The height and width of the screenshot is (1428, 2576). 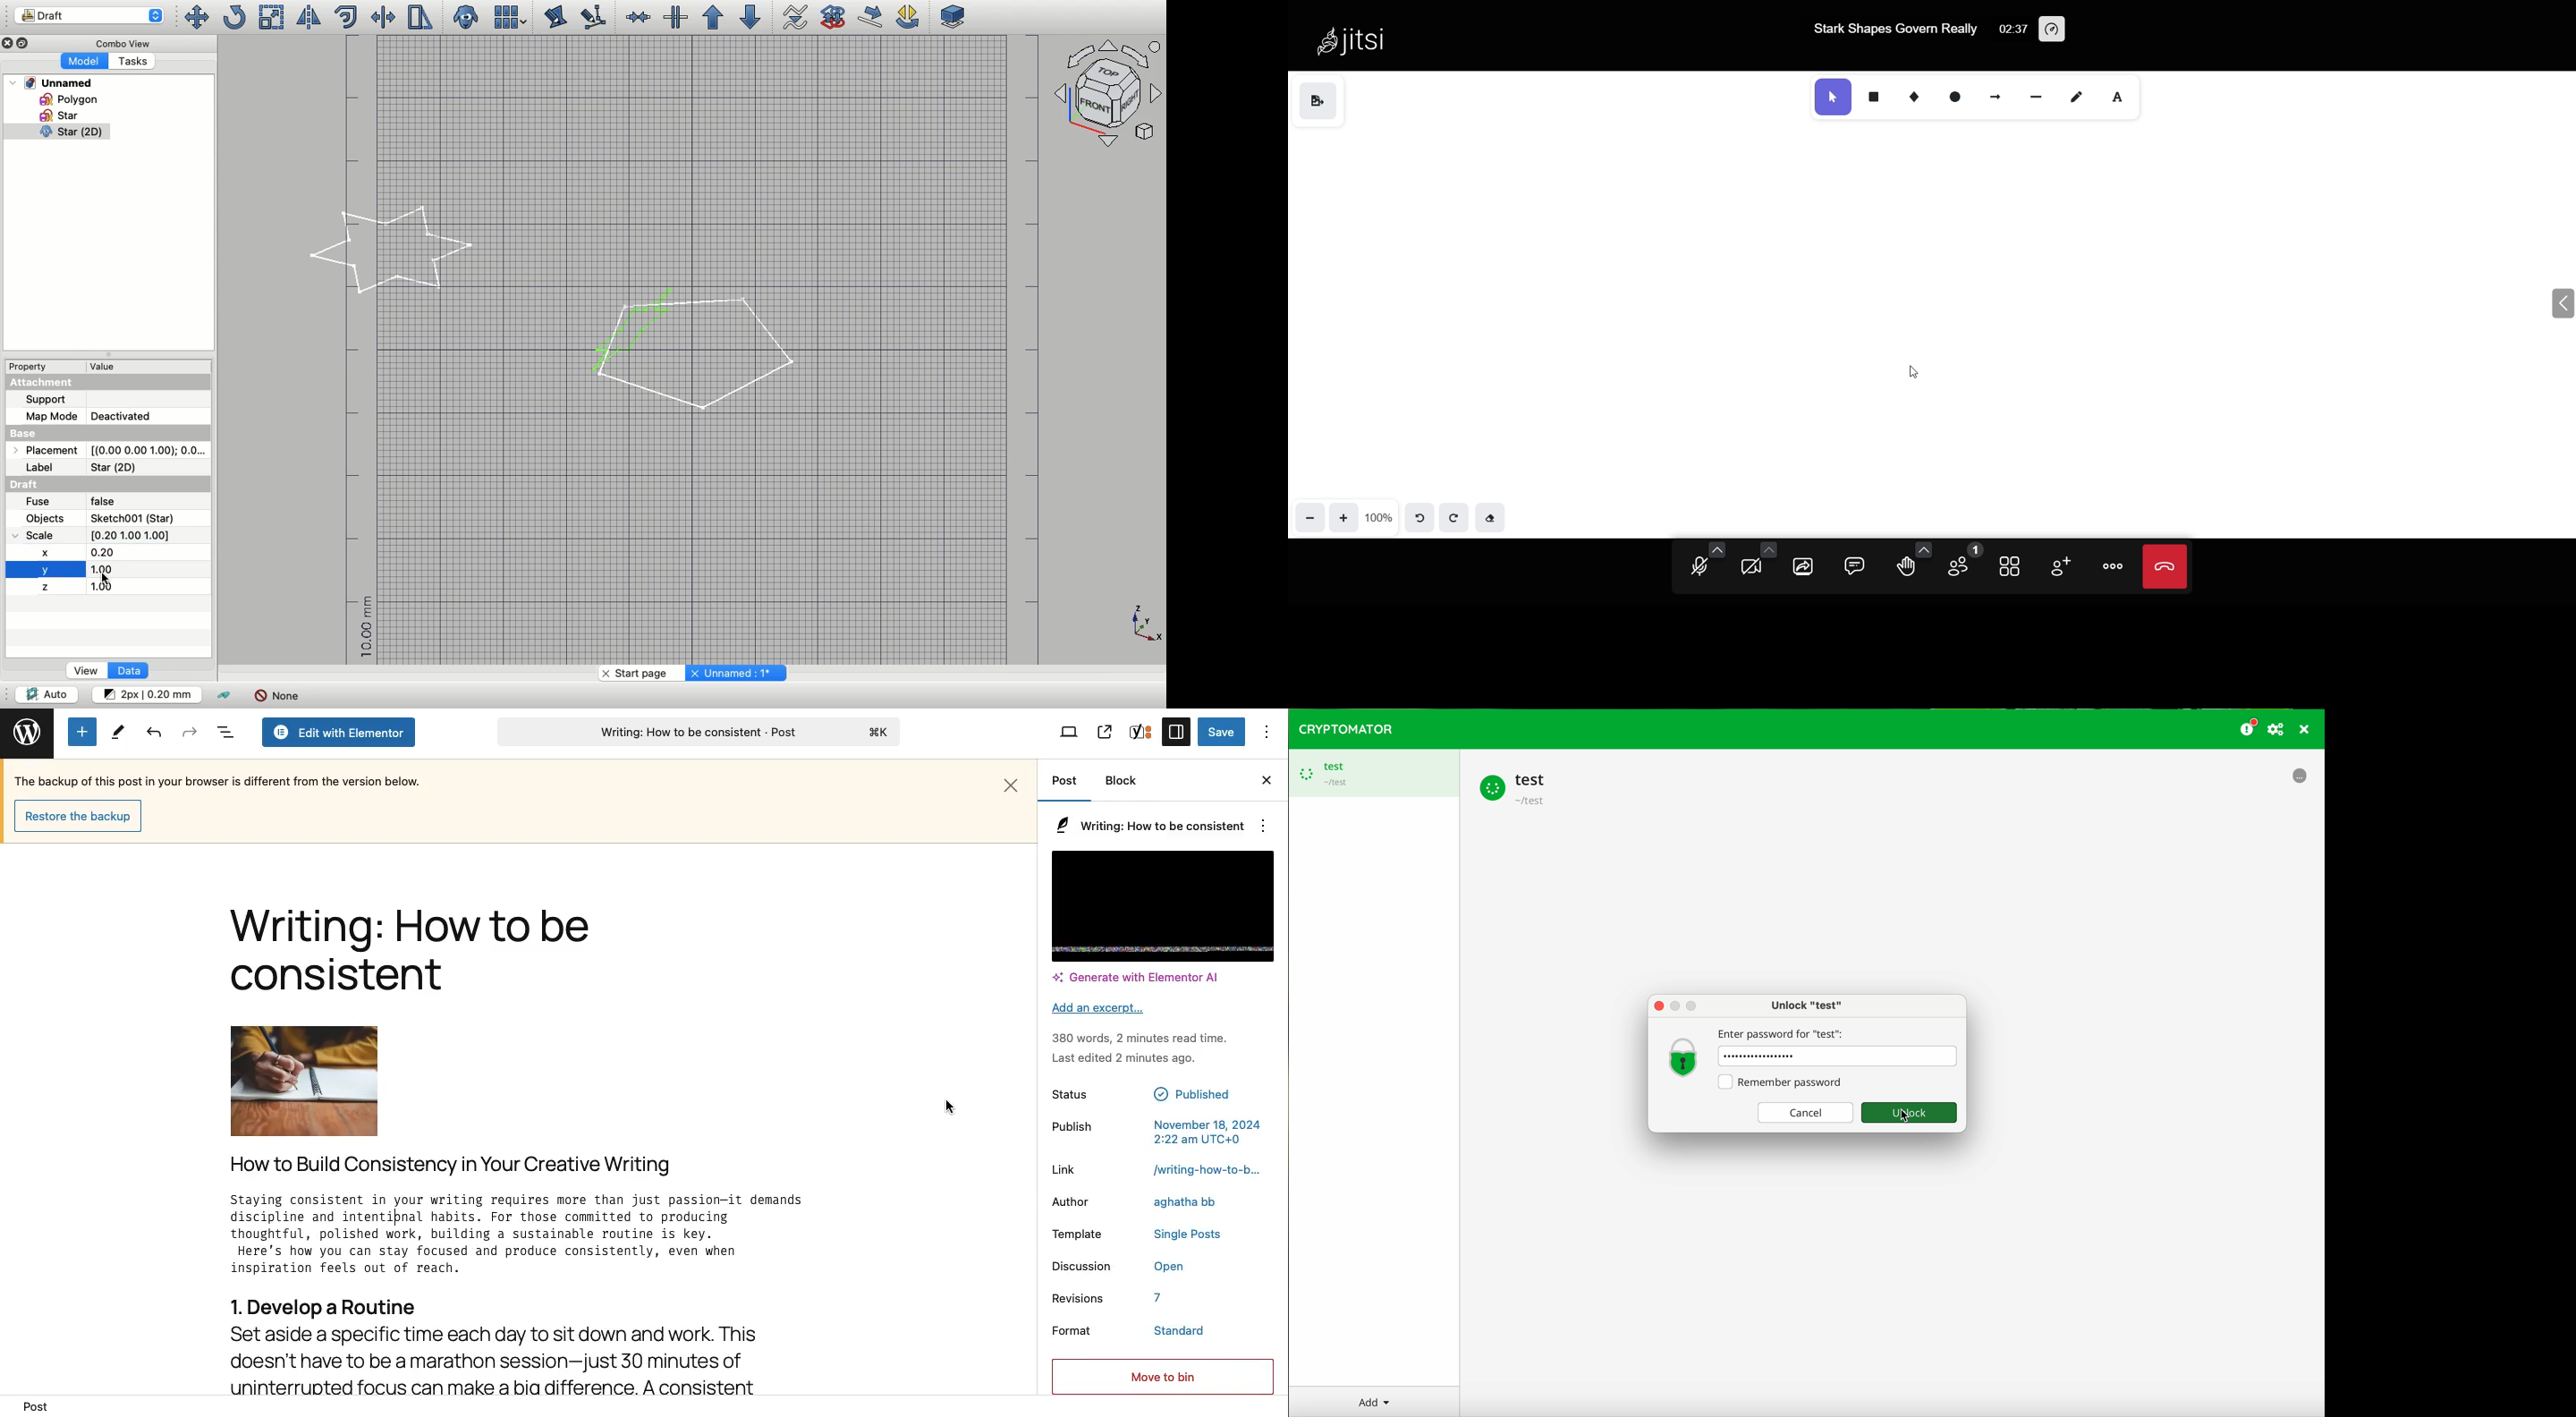 I want to click on Stark Shapes Govern Really, so click(x=1892, y=30).